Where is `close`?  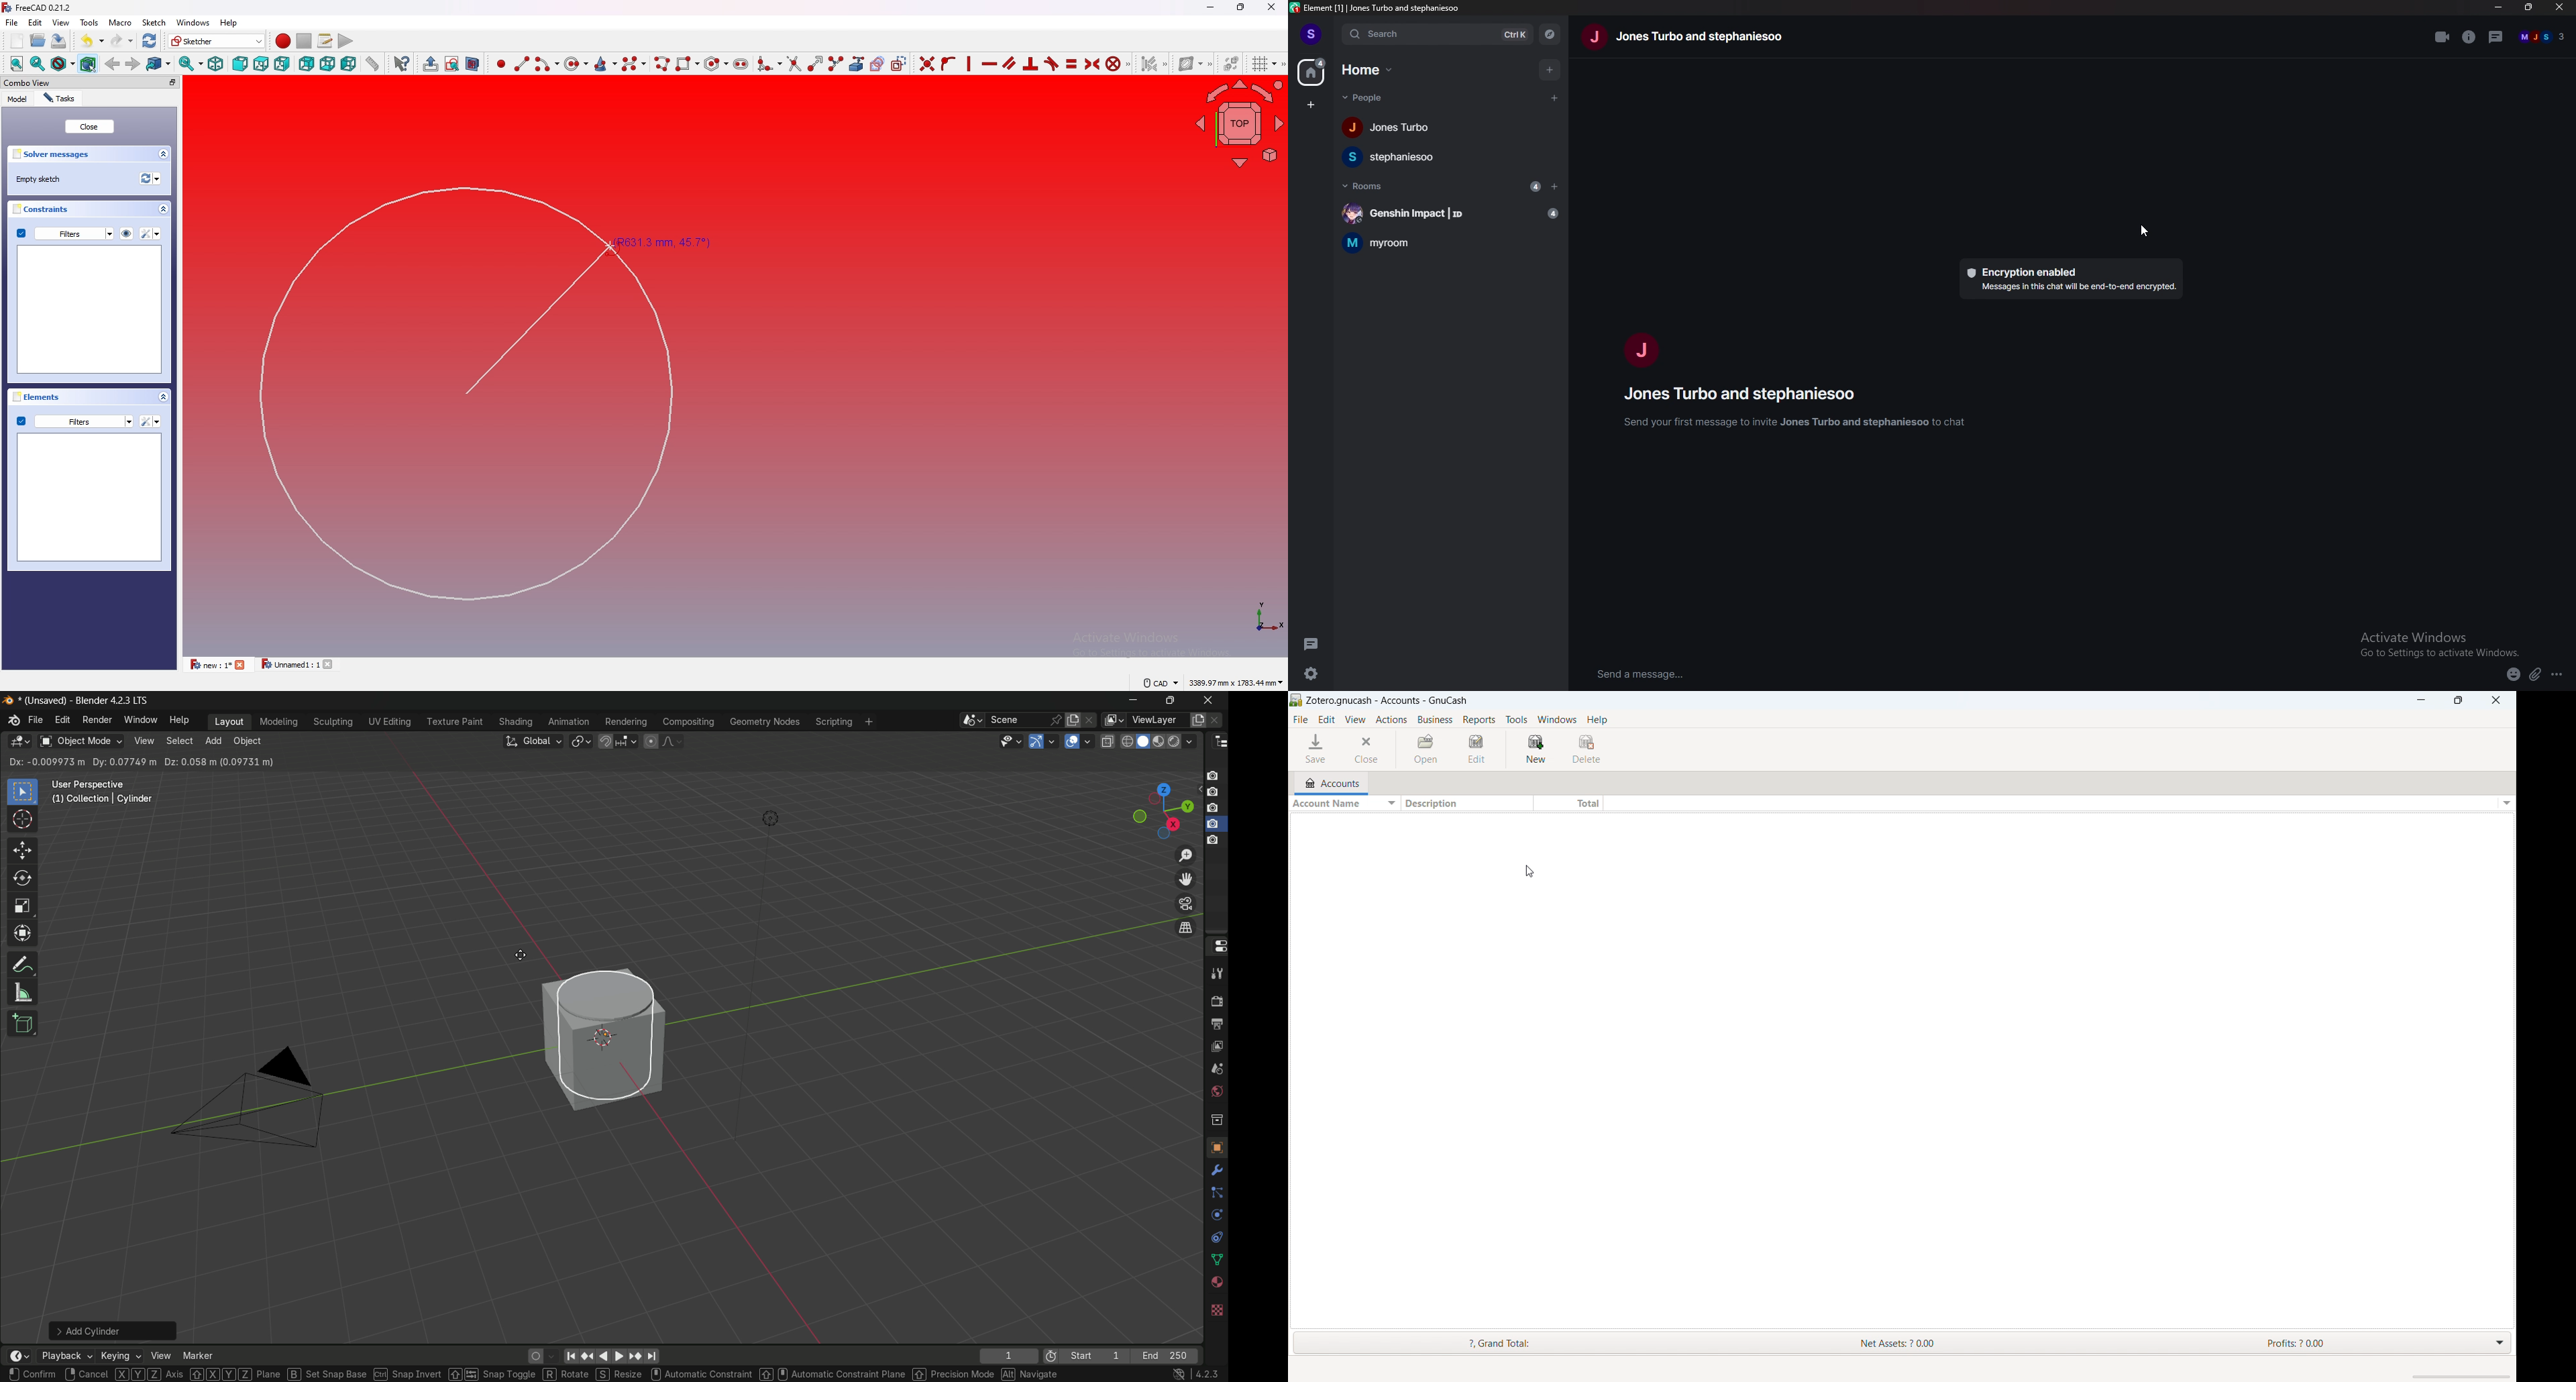 close is located at coordinates (2558, 7).